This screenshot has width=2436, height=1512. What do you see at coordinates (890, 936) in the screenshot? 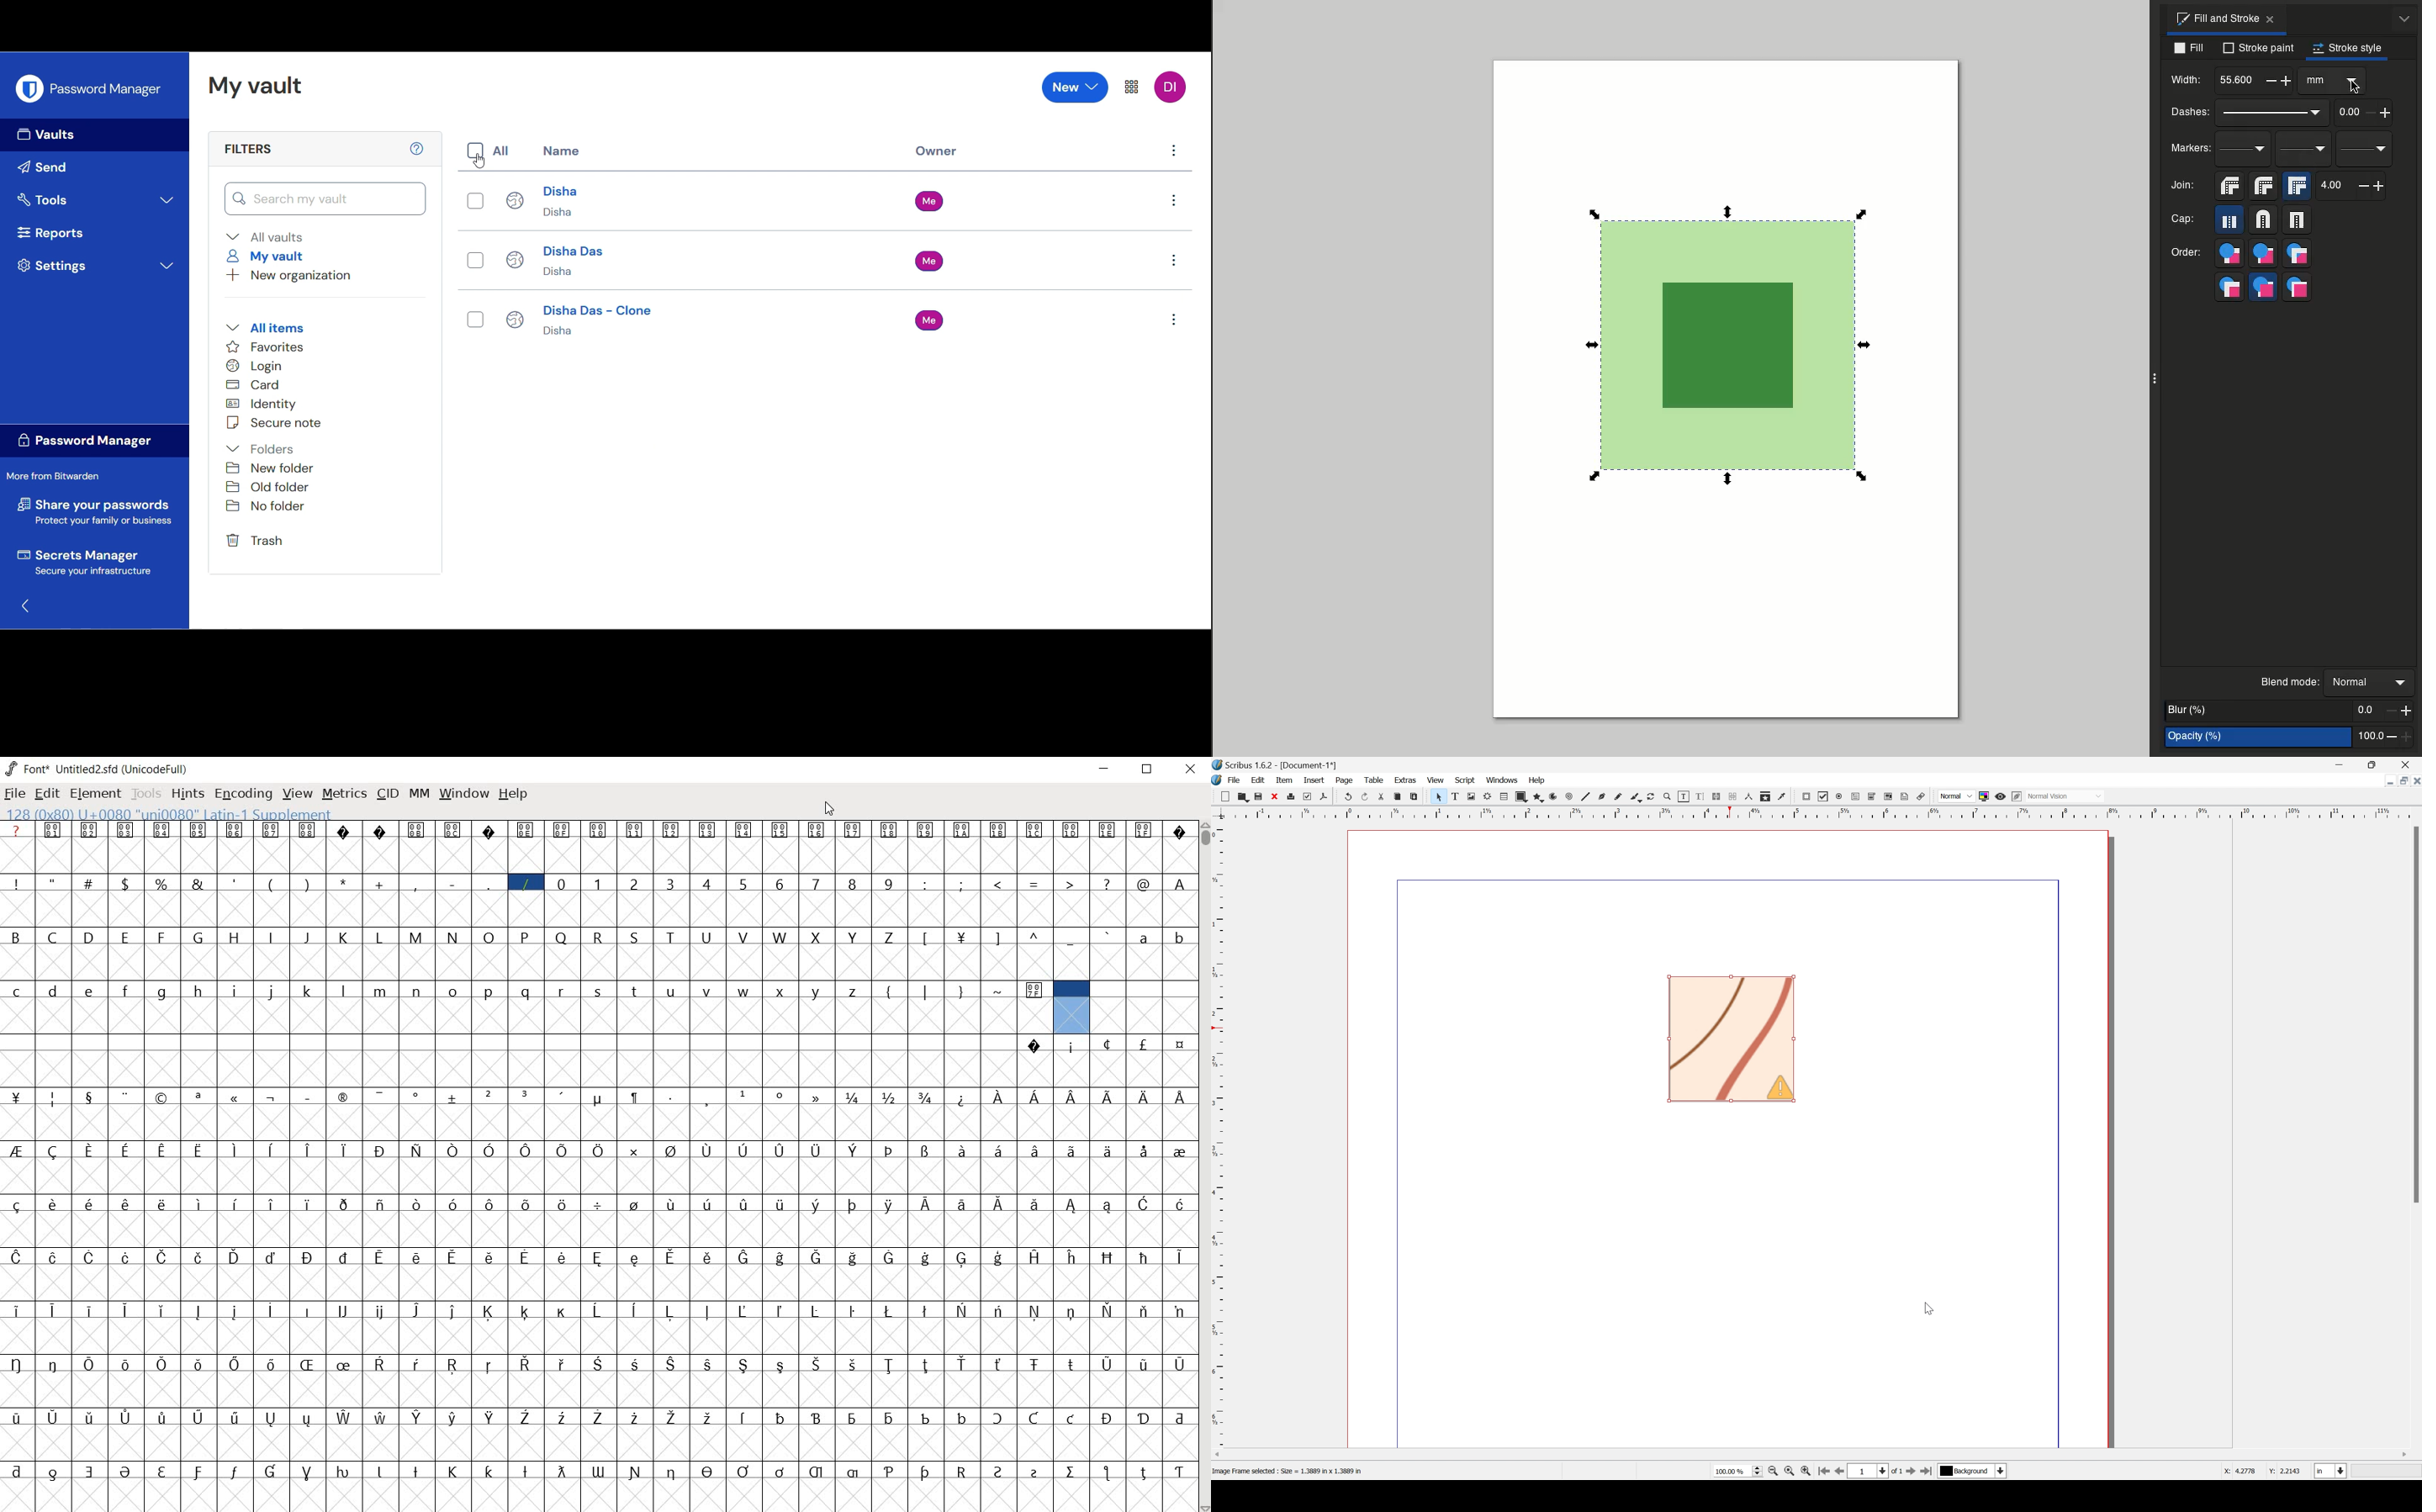
I see `Z` at bounding box center [890, 936].